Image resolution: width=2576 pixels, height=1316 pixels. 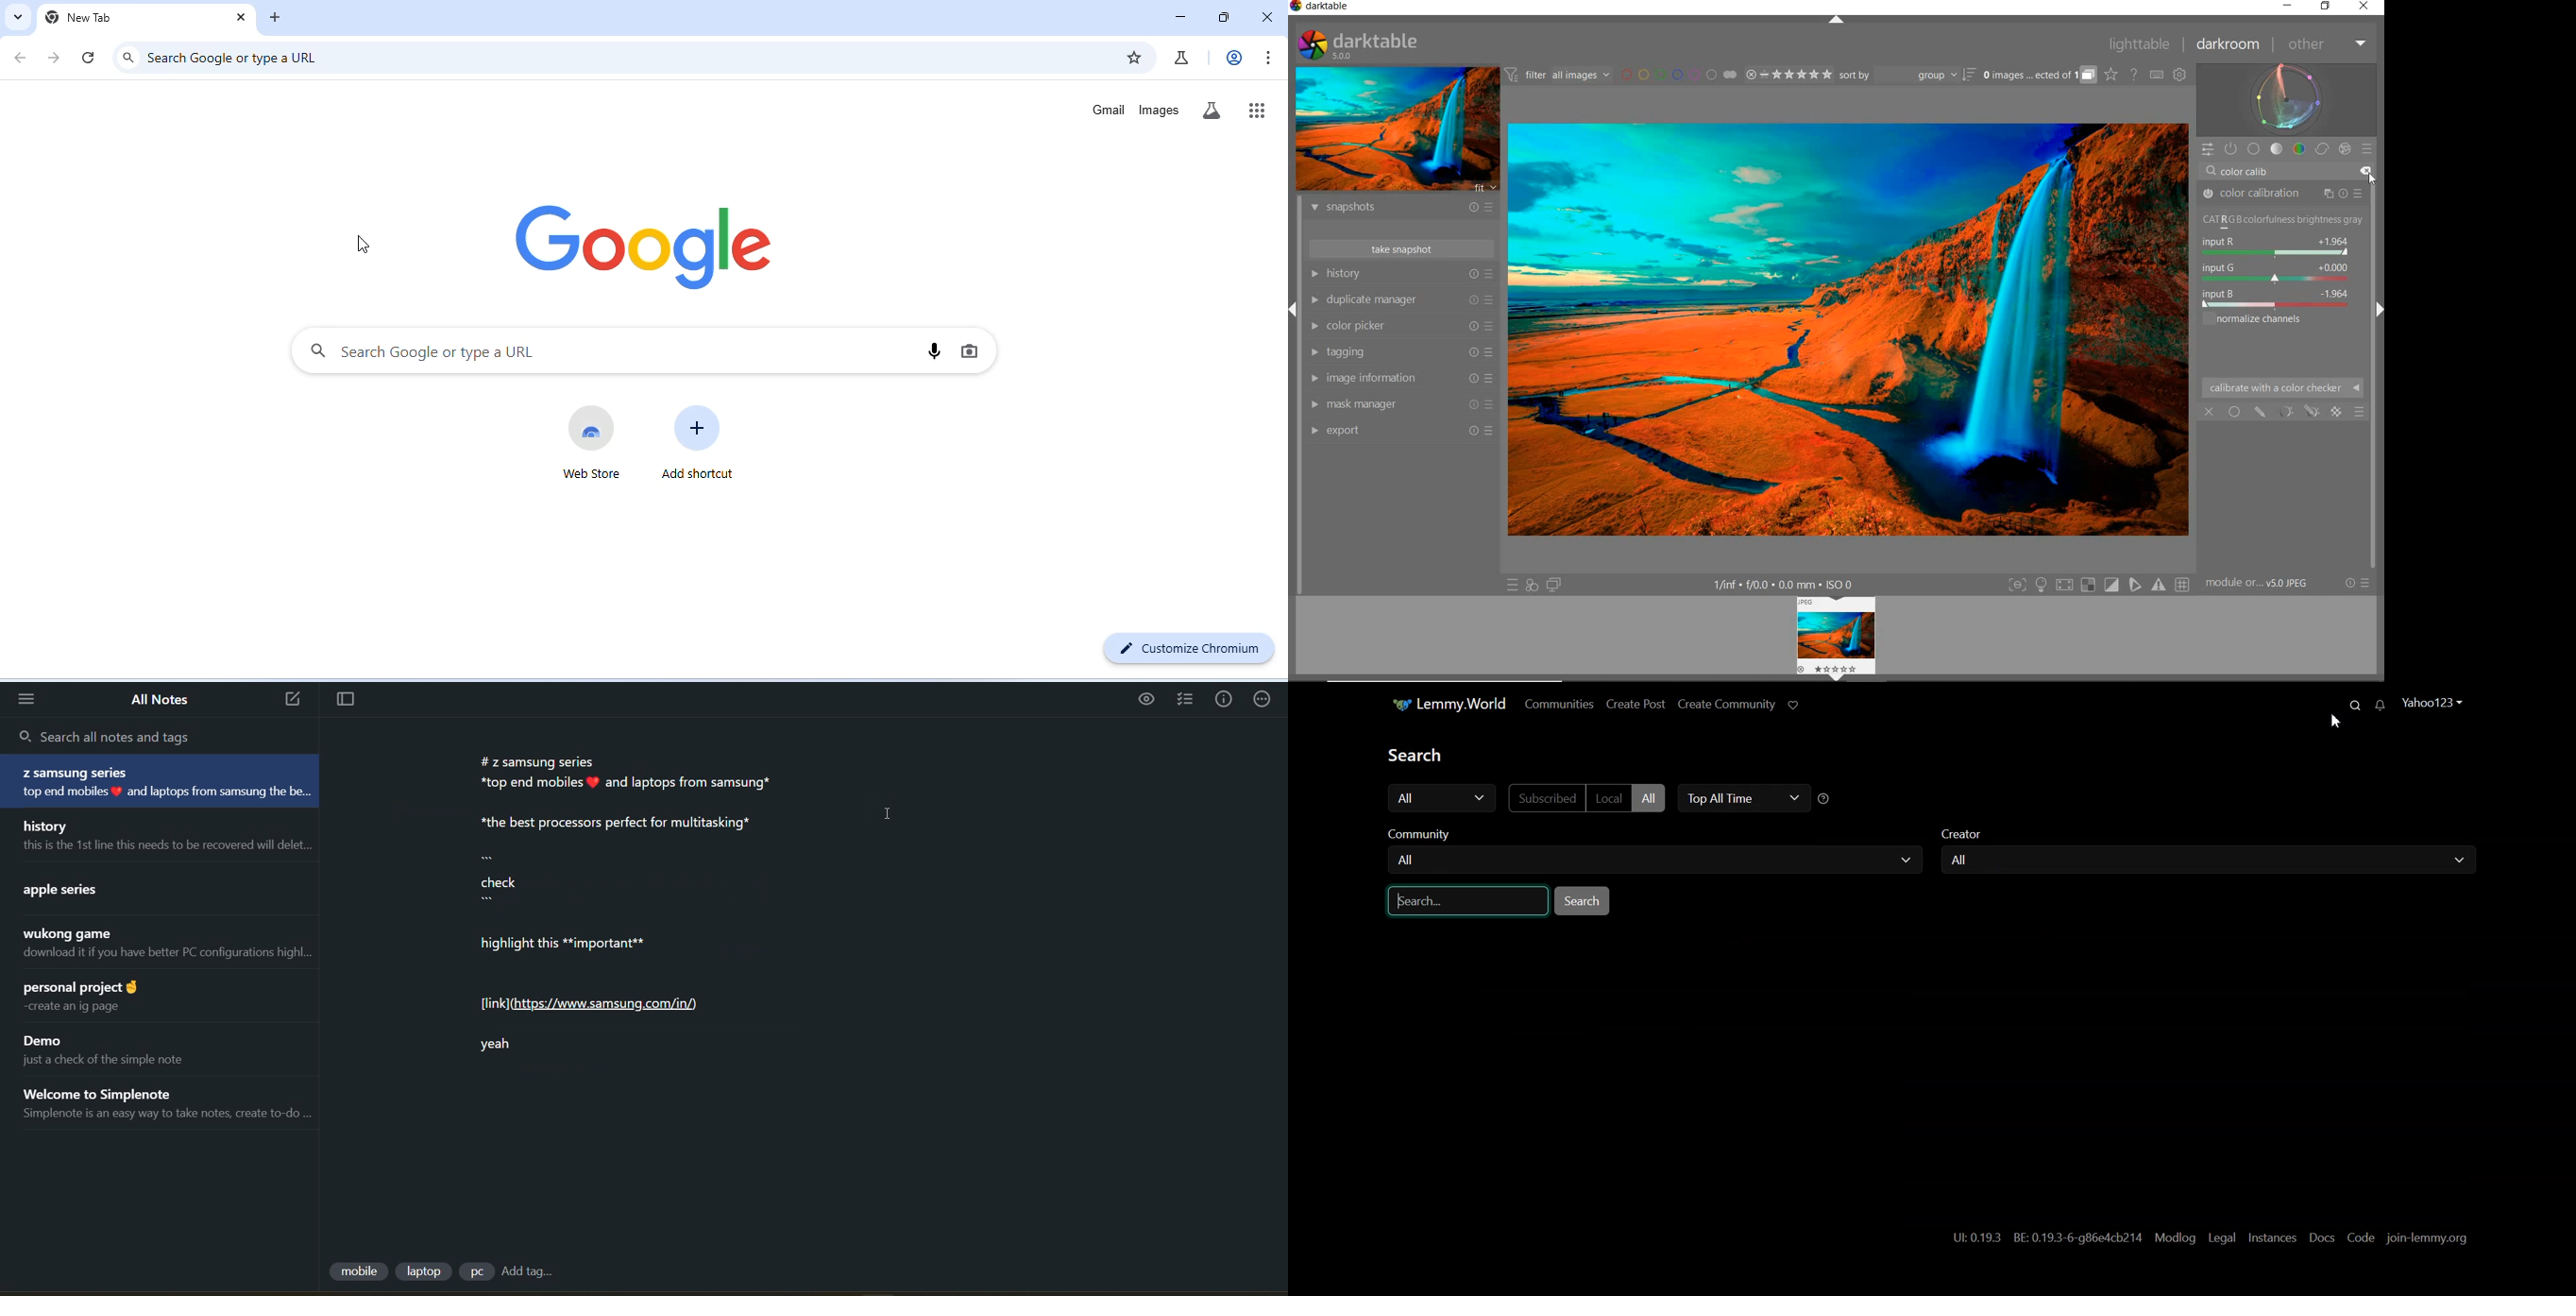 I want to click on Code, so click(x=2360, y=1236).